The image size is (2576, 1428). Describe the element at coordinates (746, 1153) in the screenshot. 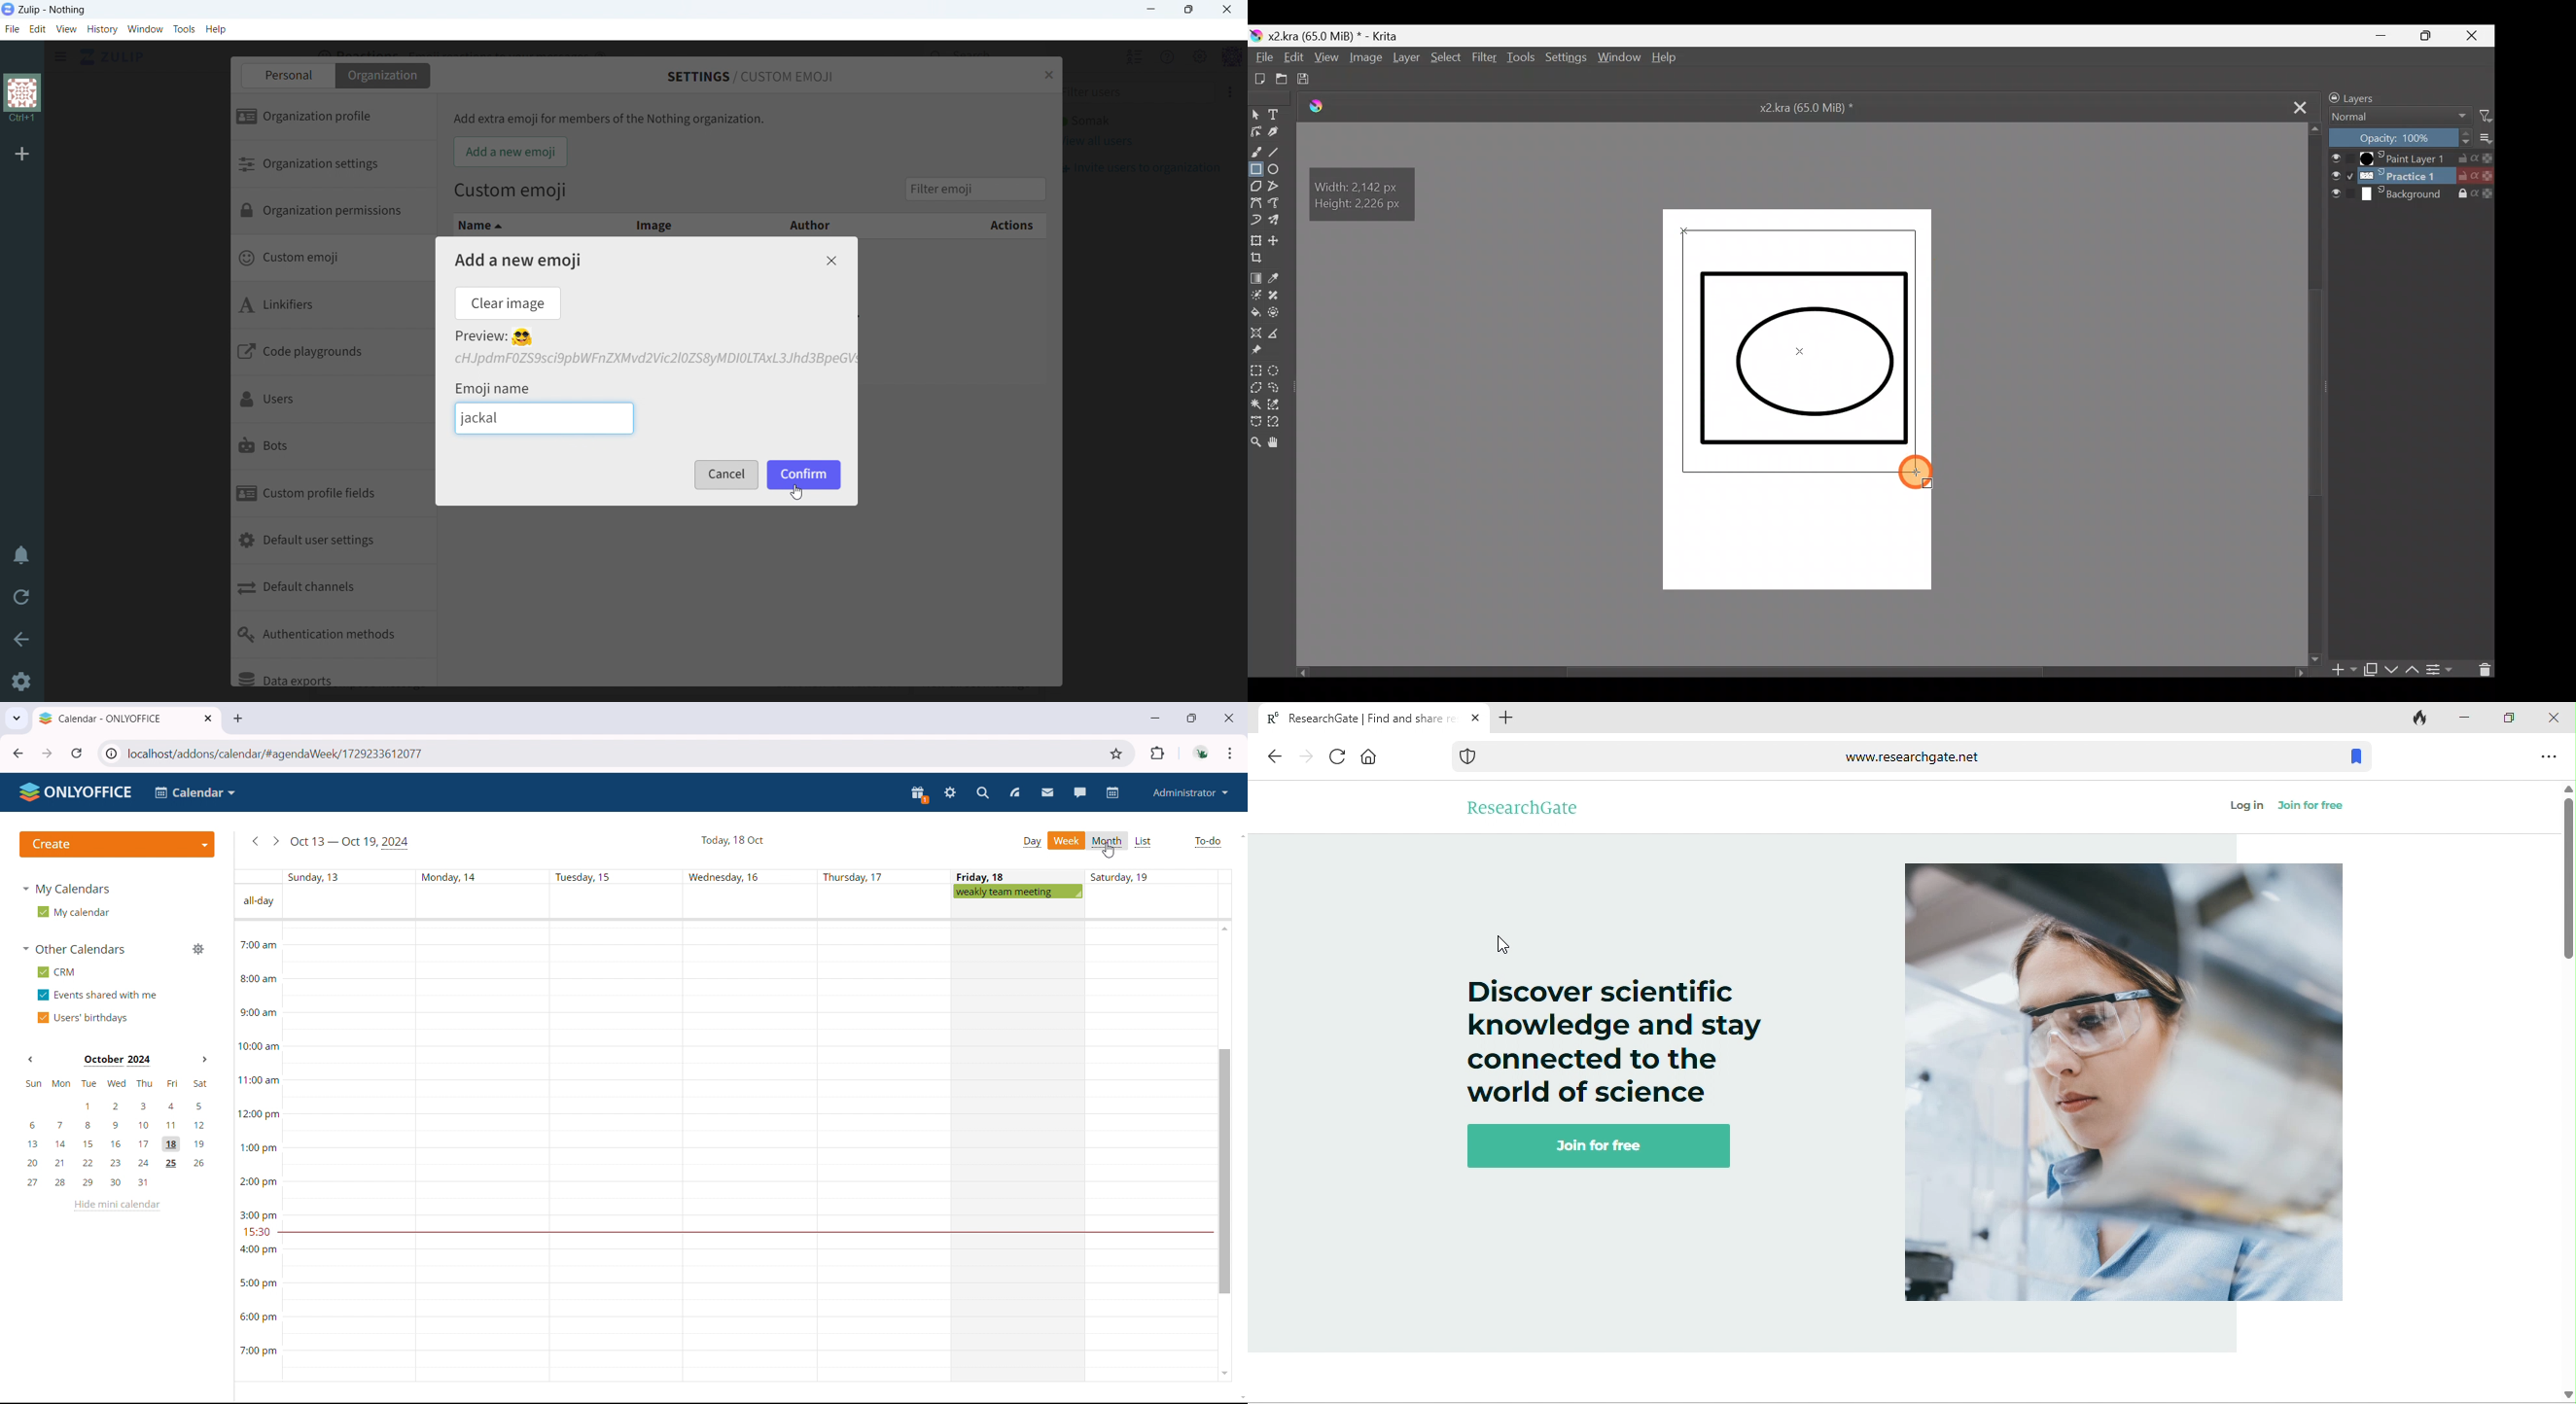

I see `Schedule for Wednesday` at that location.